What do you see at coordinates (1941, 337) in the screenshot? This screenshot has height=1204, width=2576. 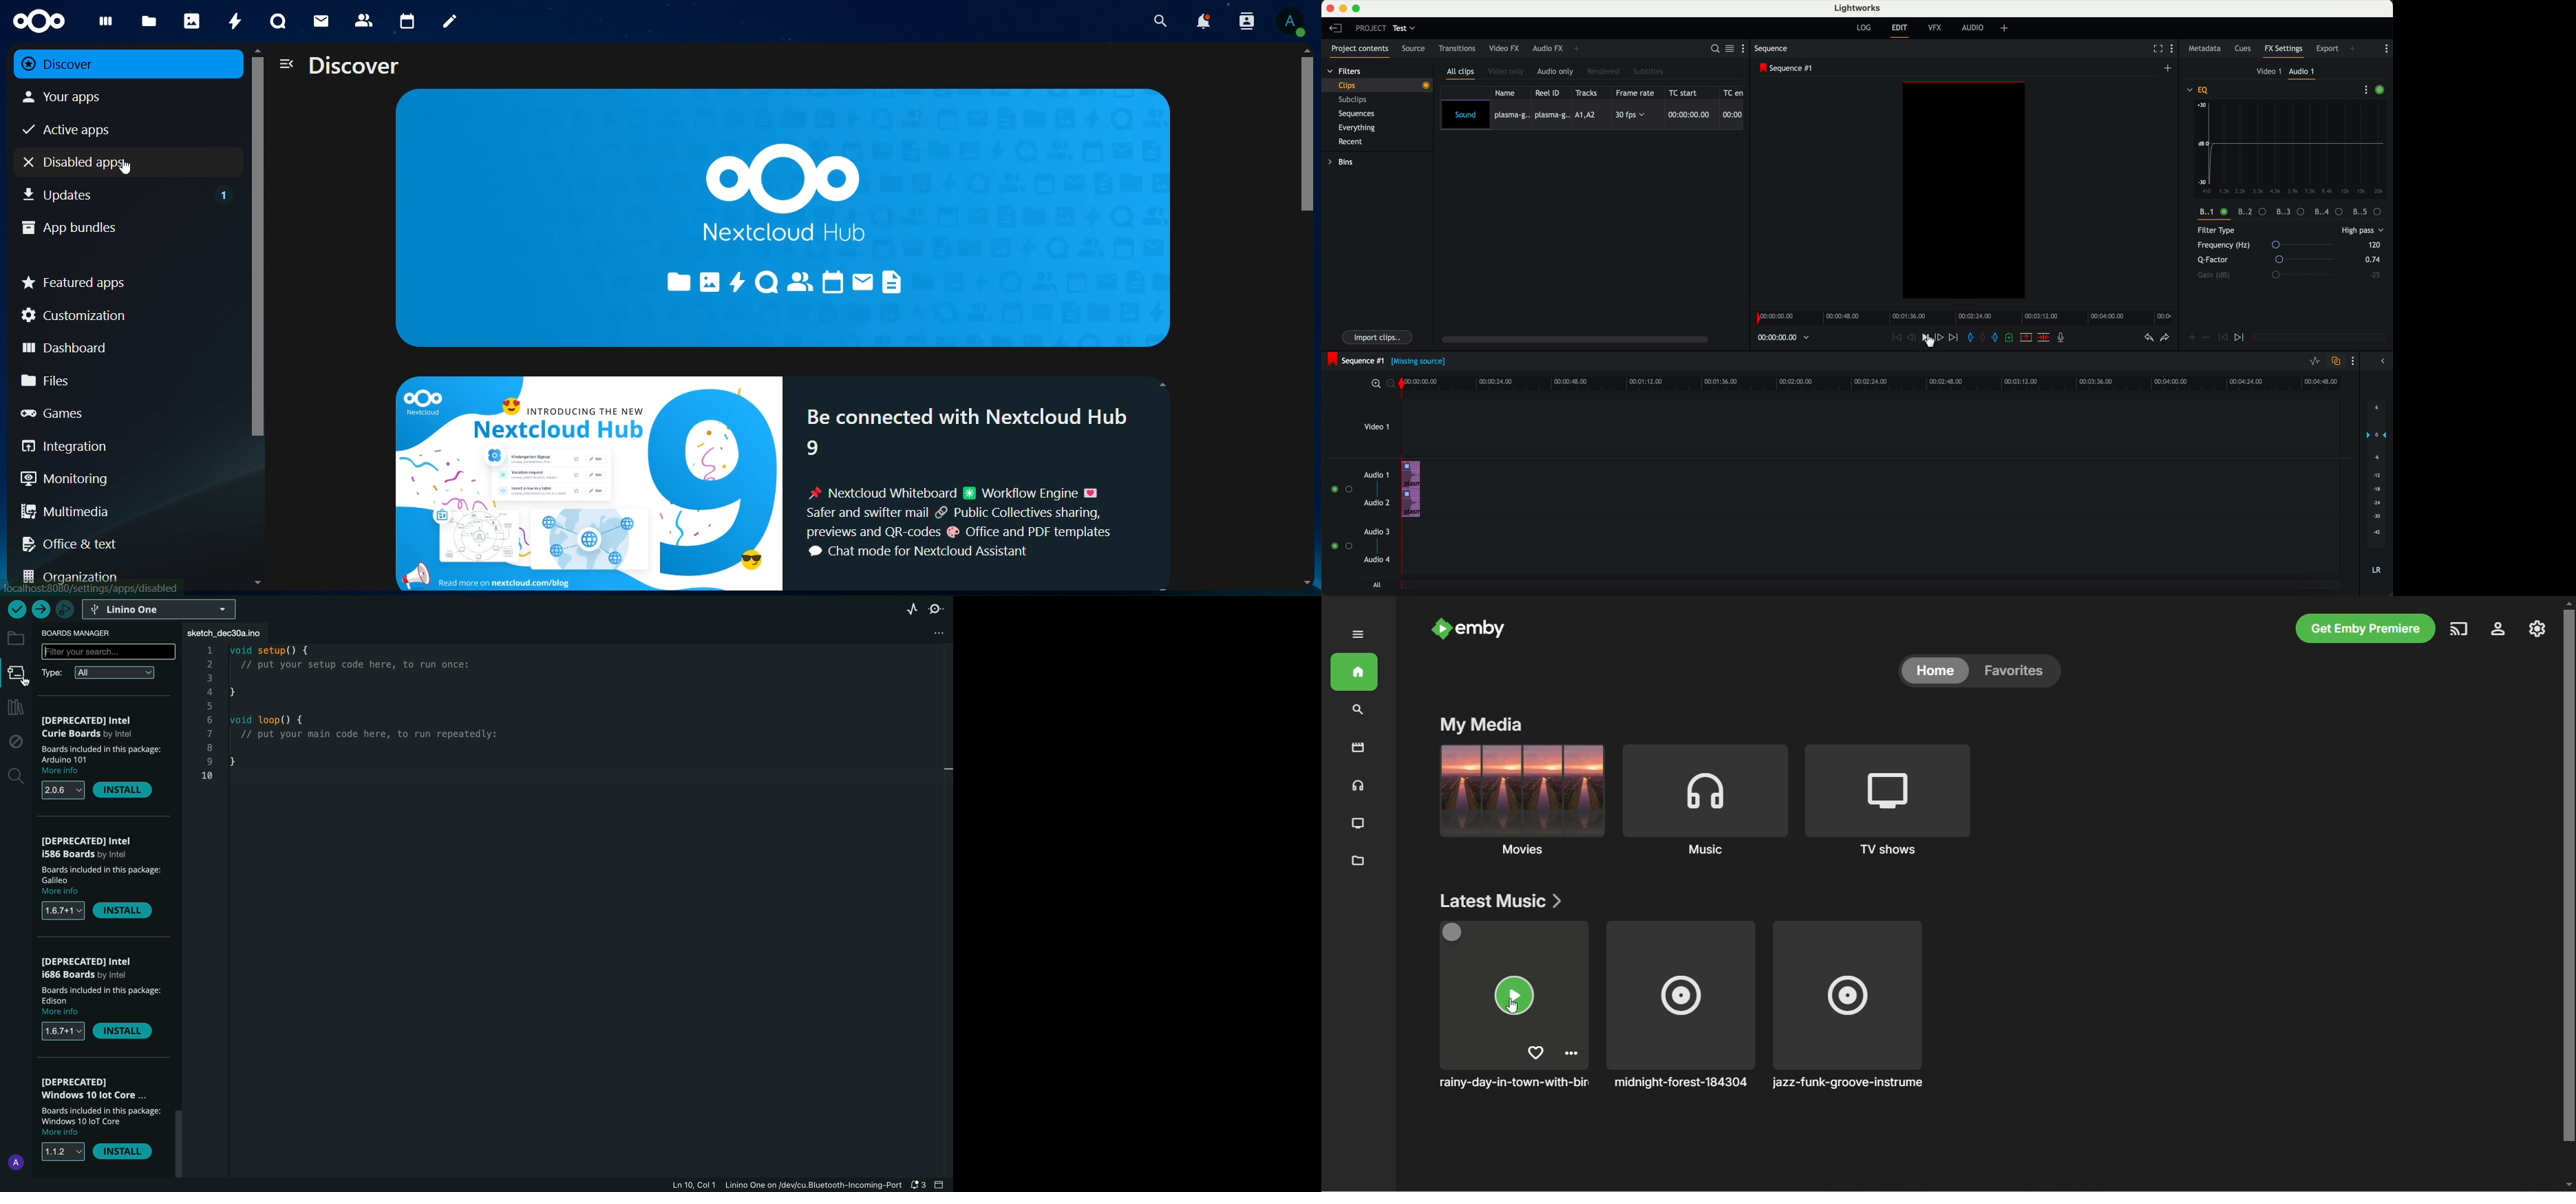 I see `nudge one frame foward` at bounding box center [1941, 337].